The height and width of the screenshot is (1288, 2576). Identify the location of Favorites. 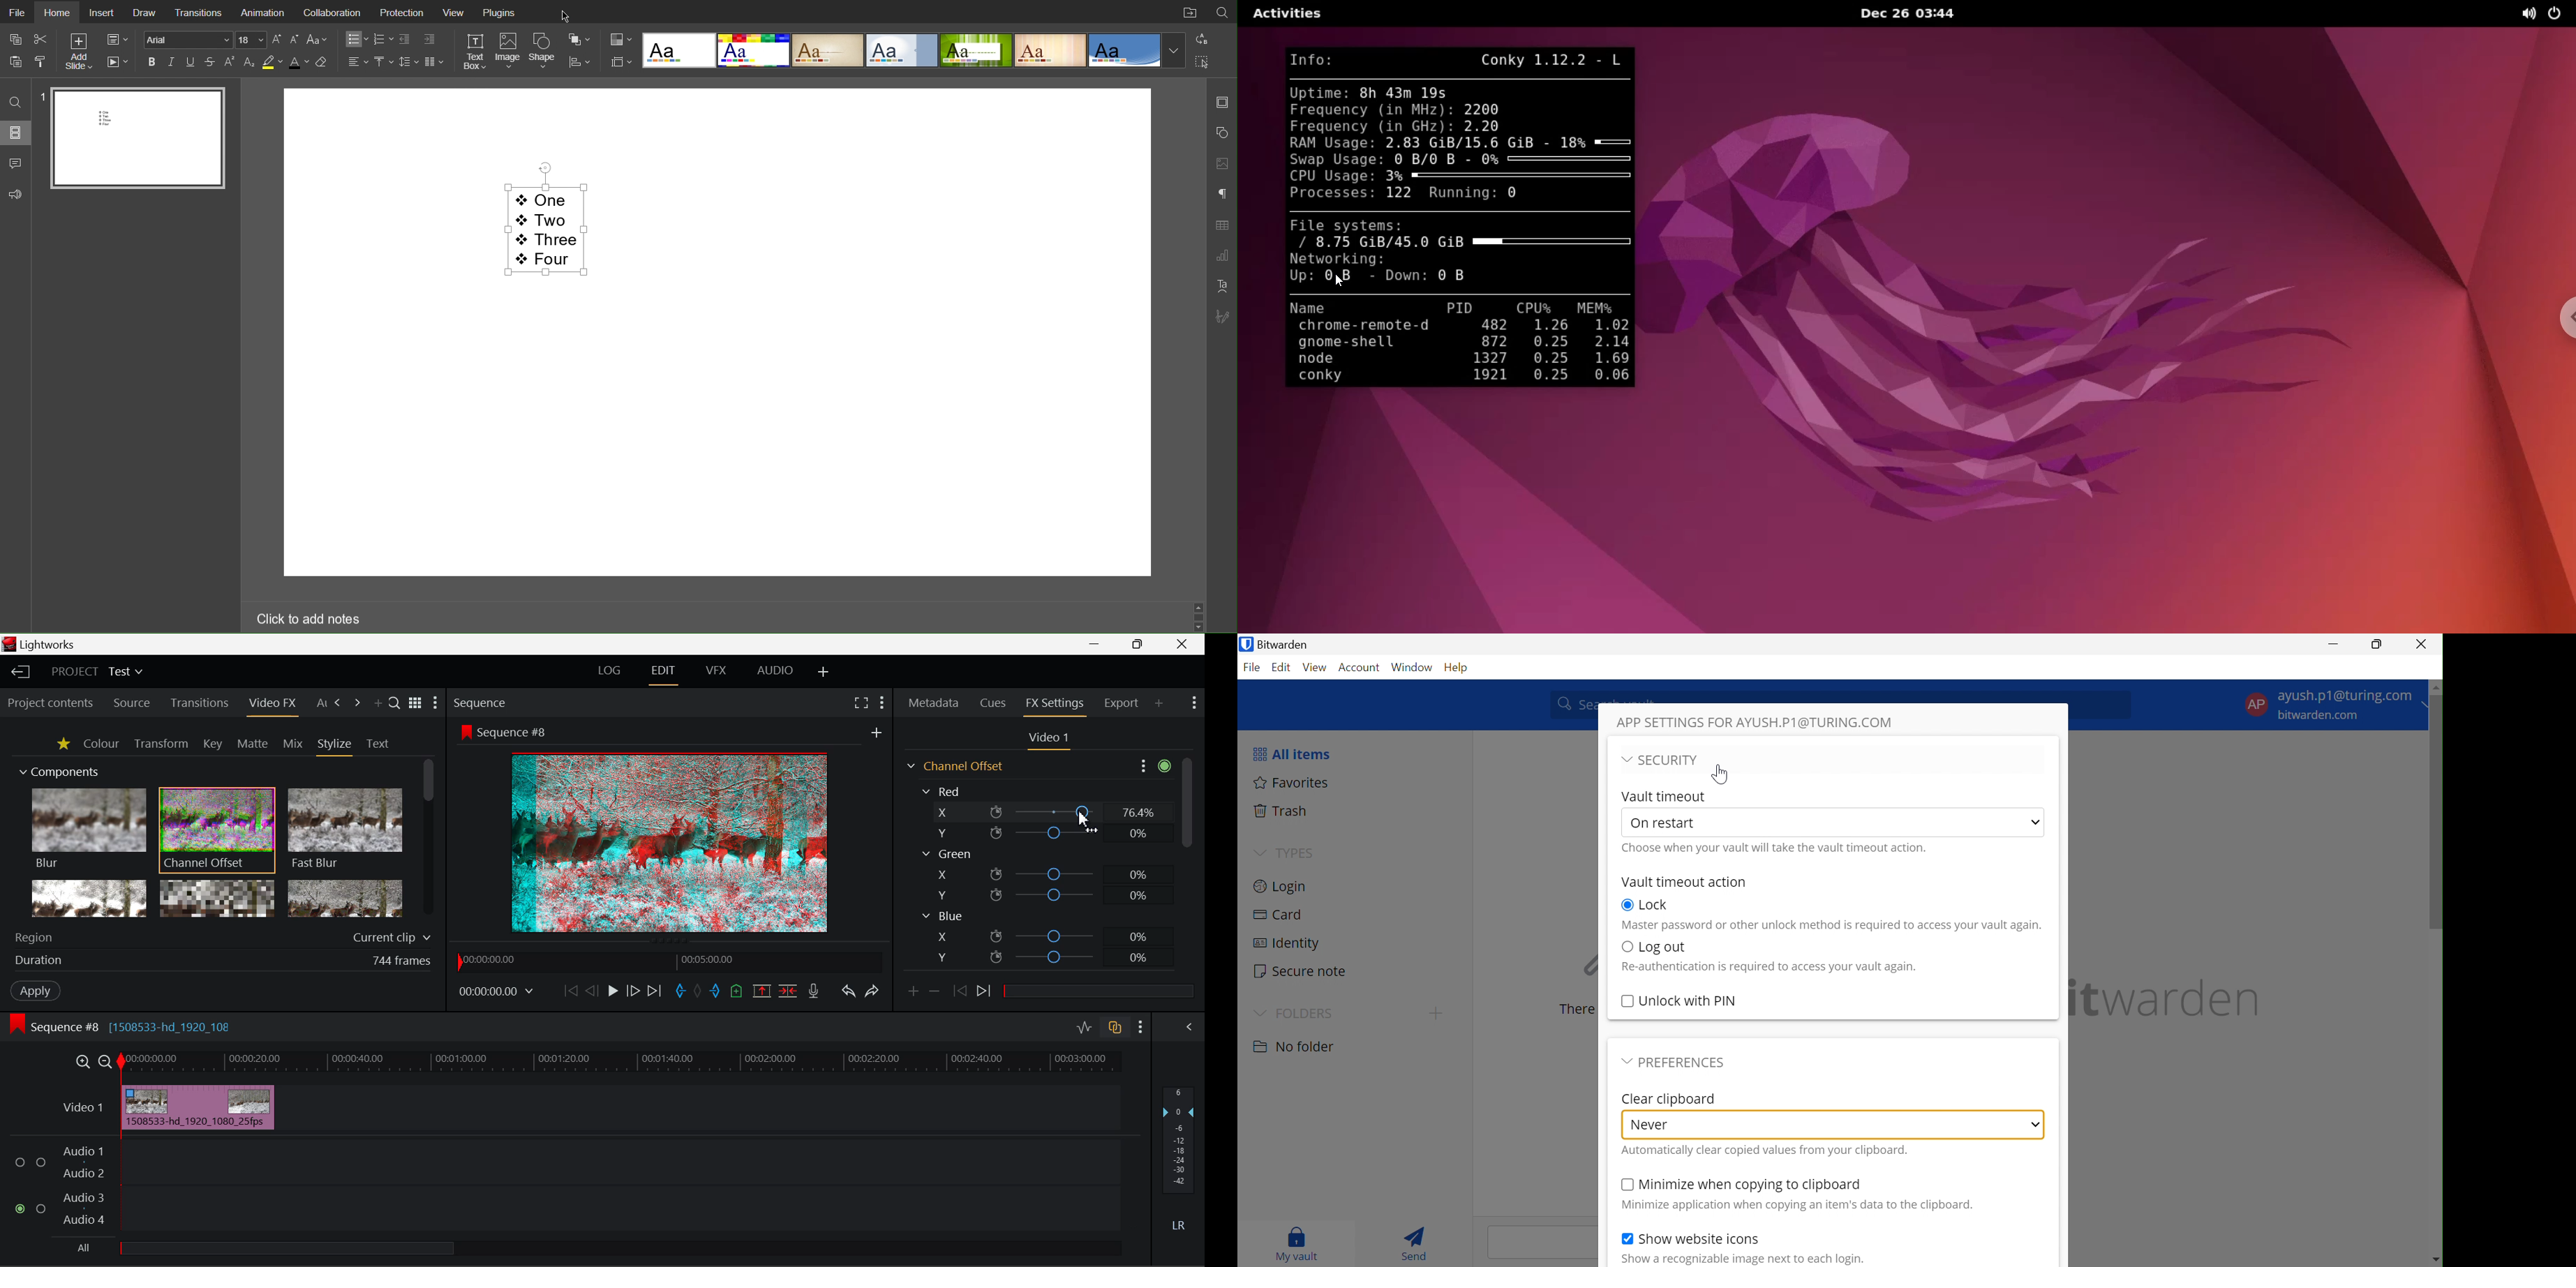
(63, 745).